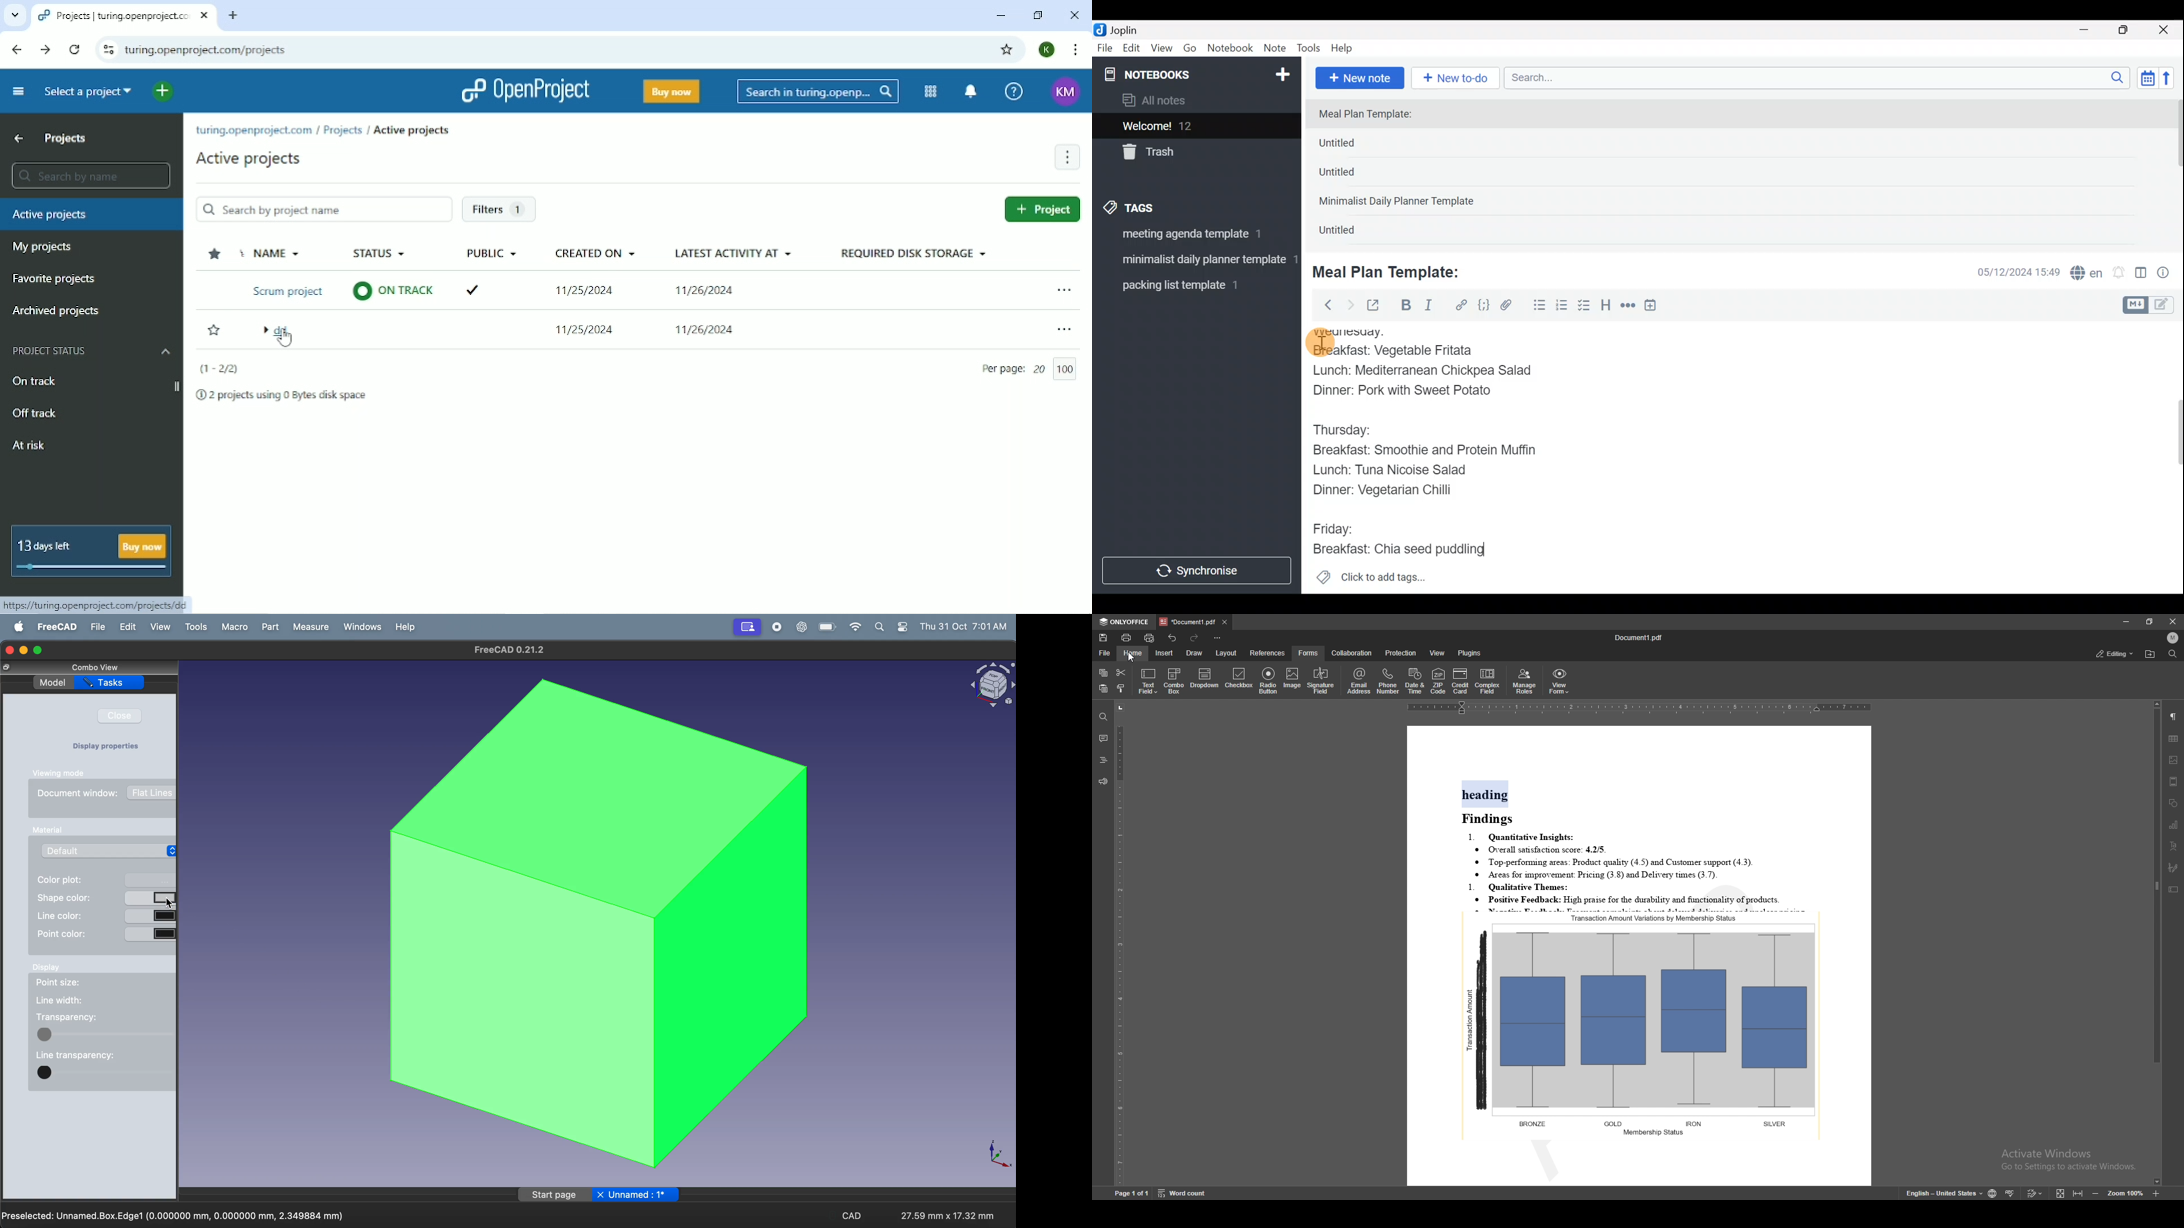 The image size is (2184, 1232). Describe the element at coordinates (1102, 718) in the screenshot. I see `find` at that location.